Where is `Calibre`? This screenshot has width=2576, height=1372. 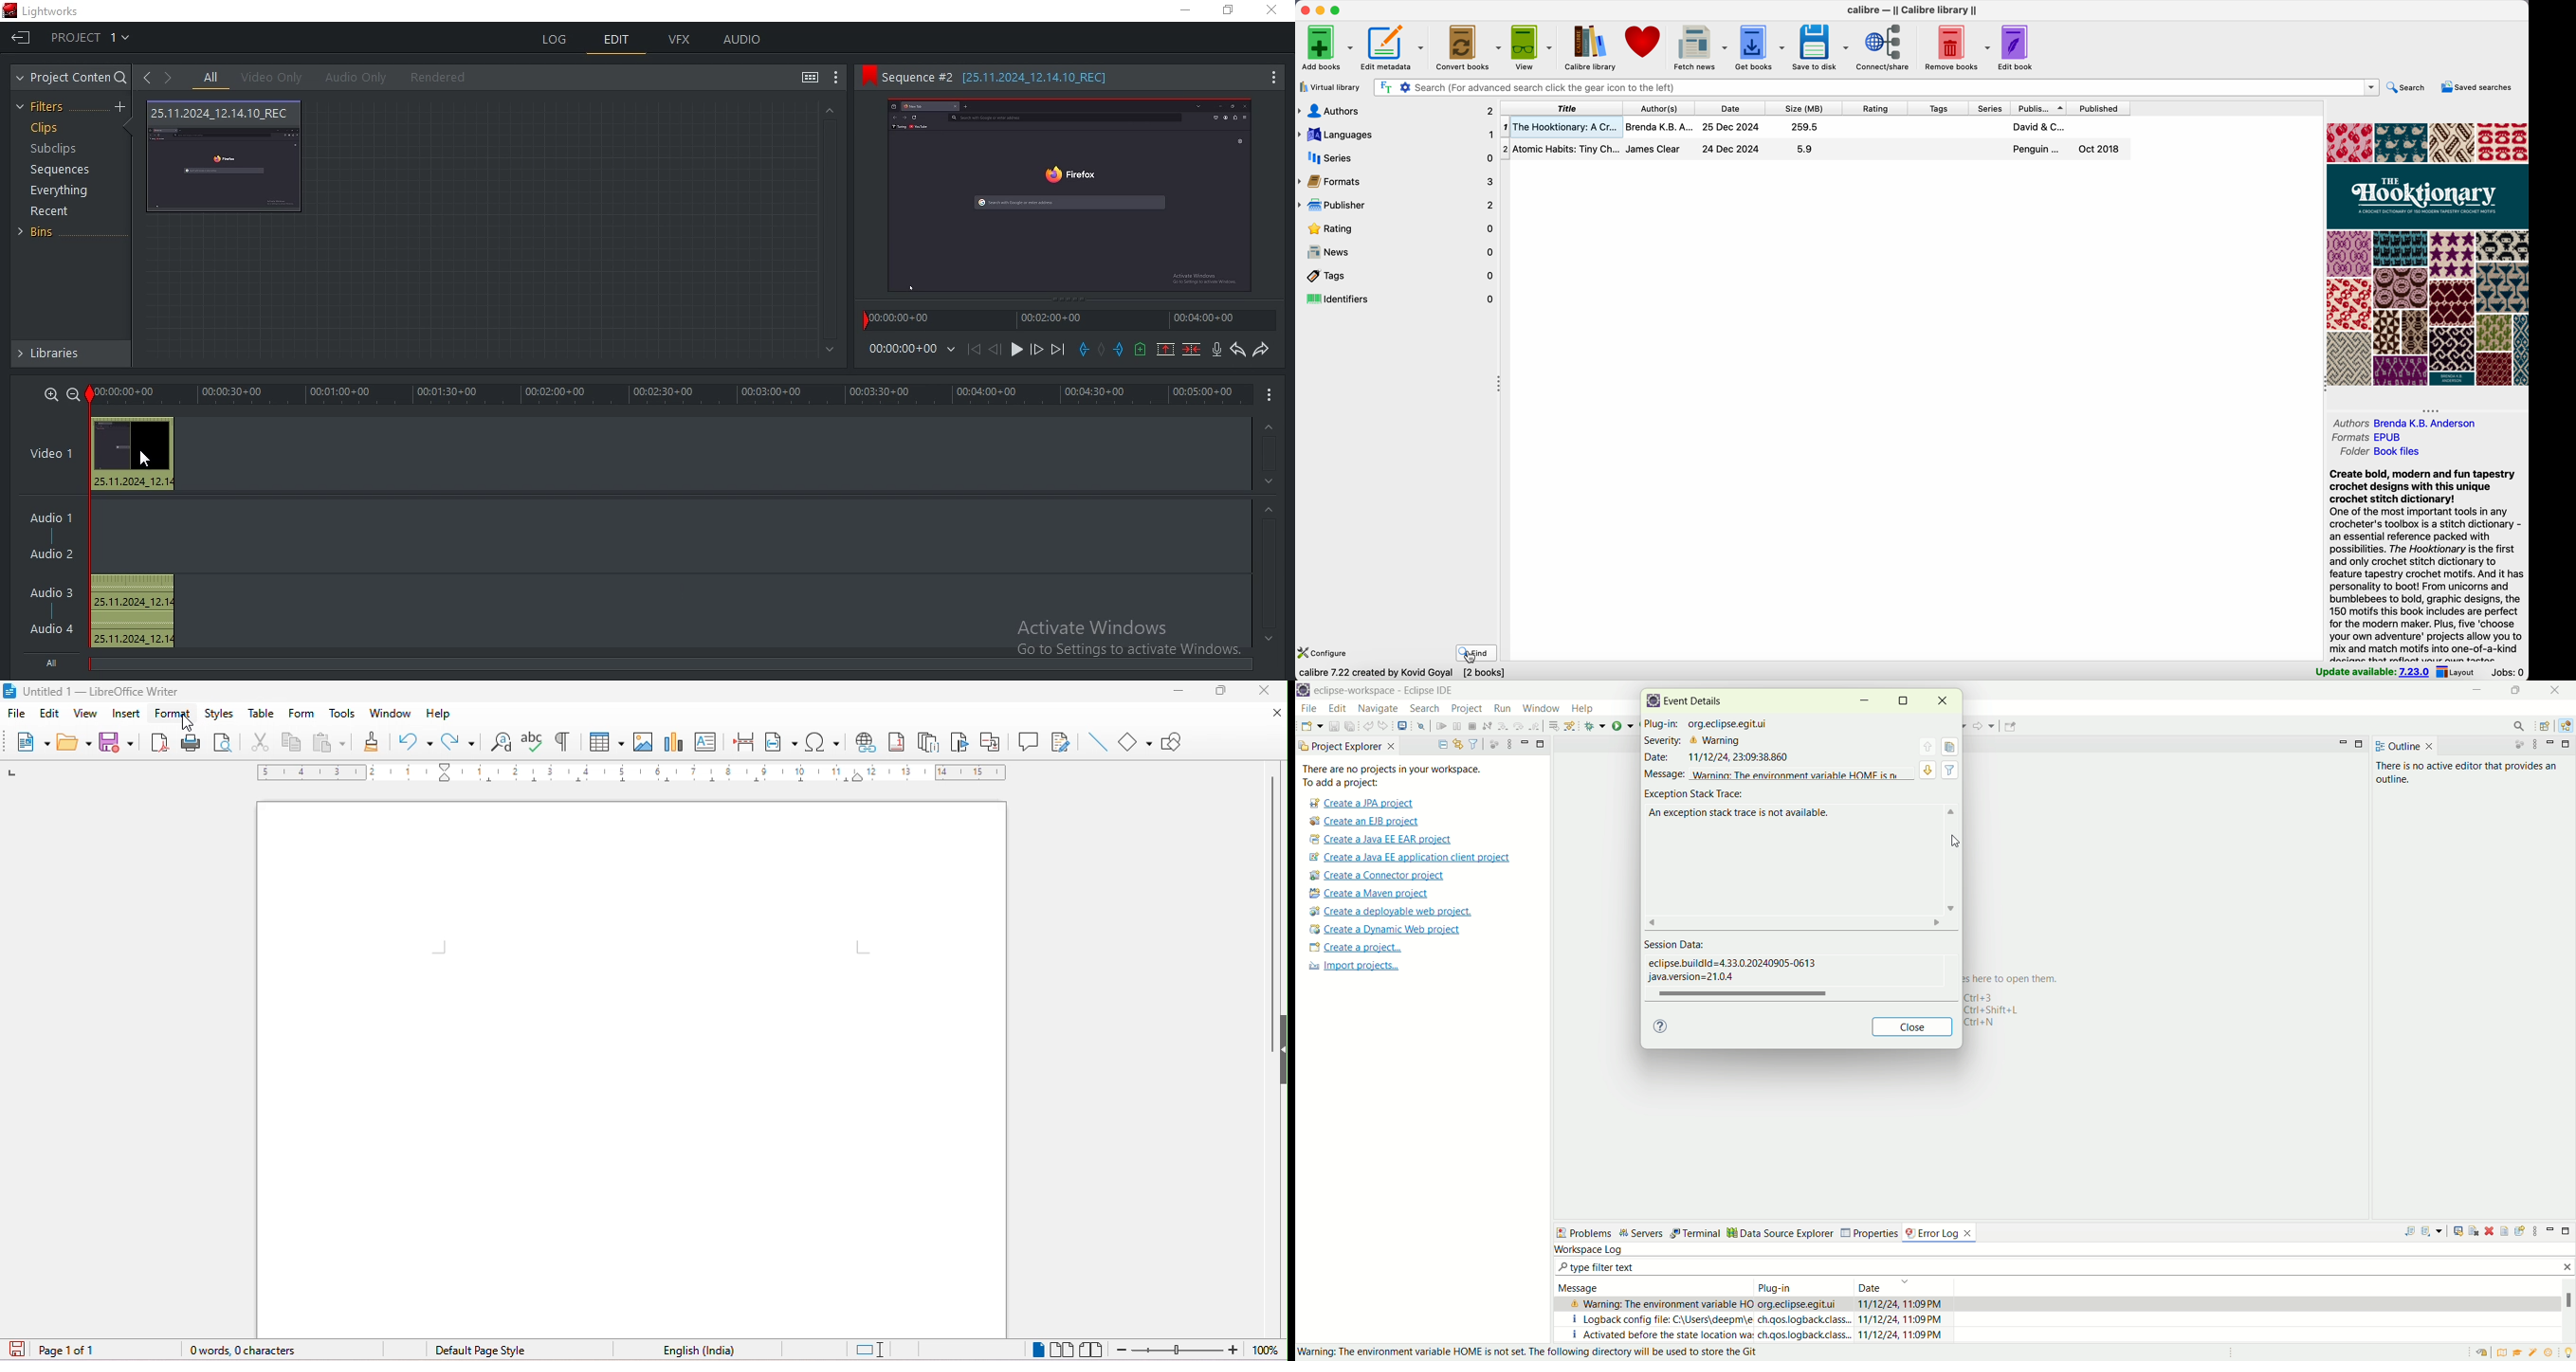 Calibre is located at coordinates (1915, 10).